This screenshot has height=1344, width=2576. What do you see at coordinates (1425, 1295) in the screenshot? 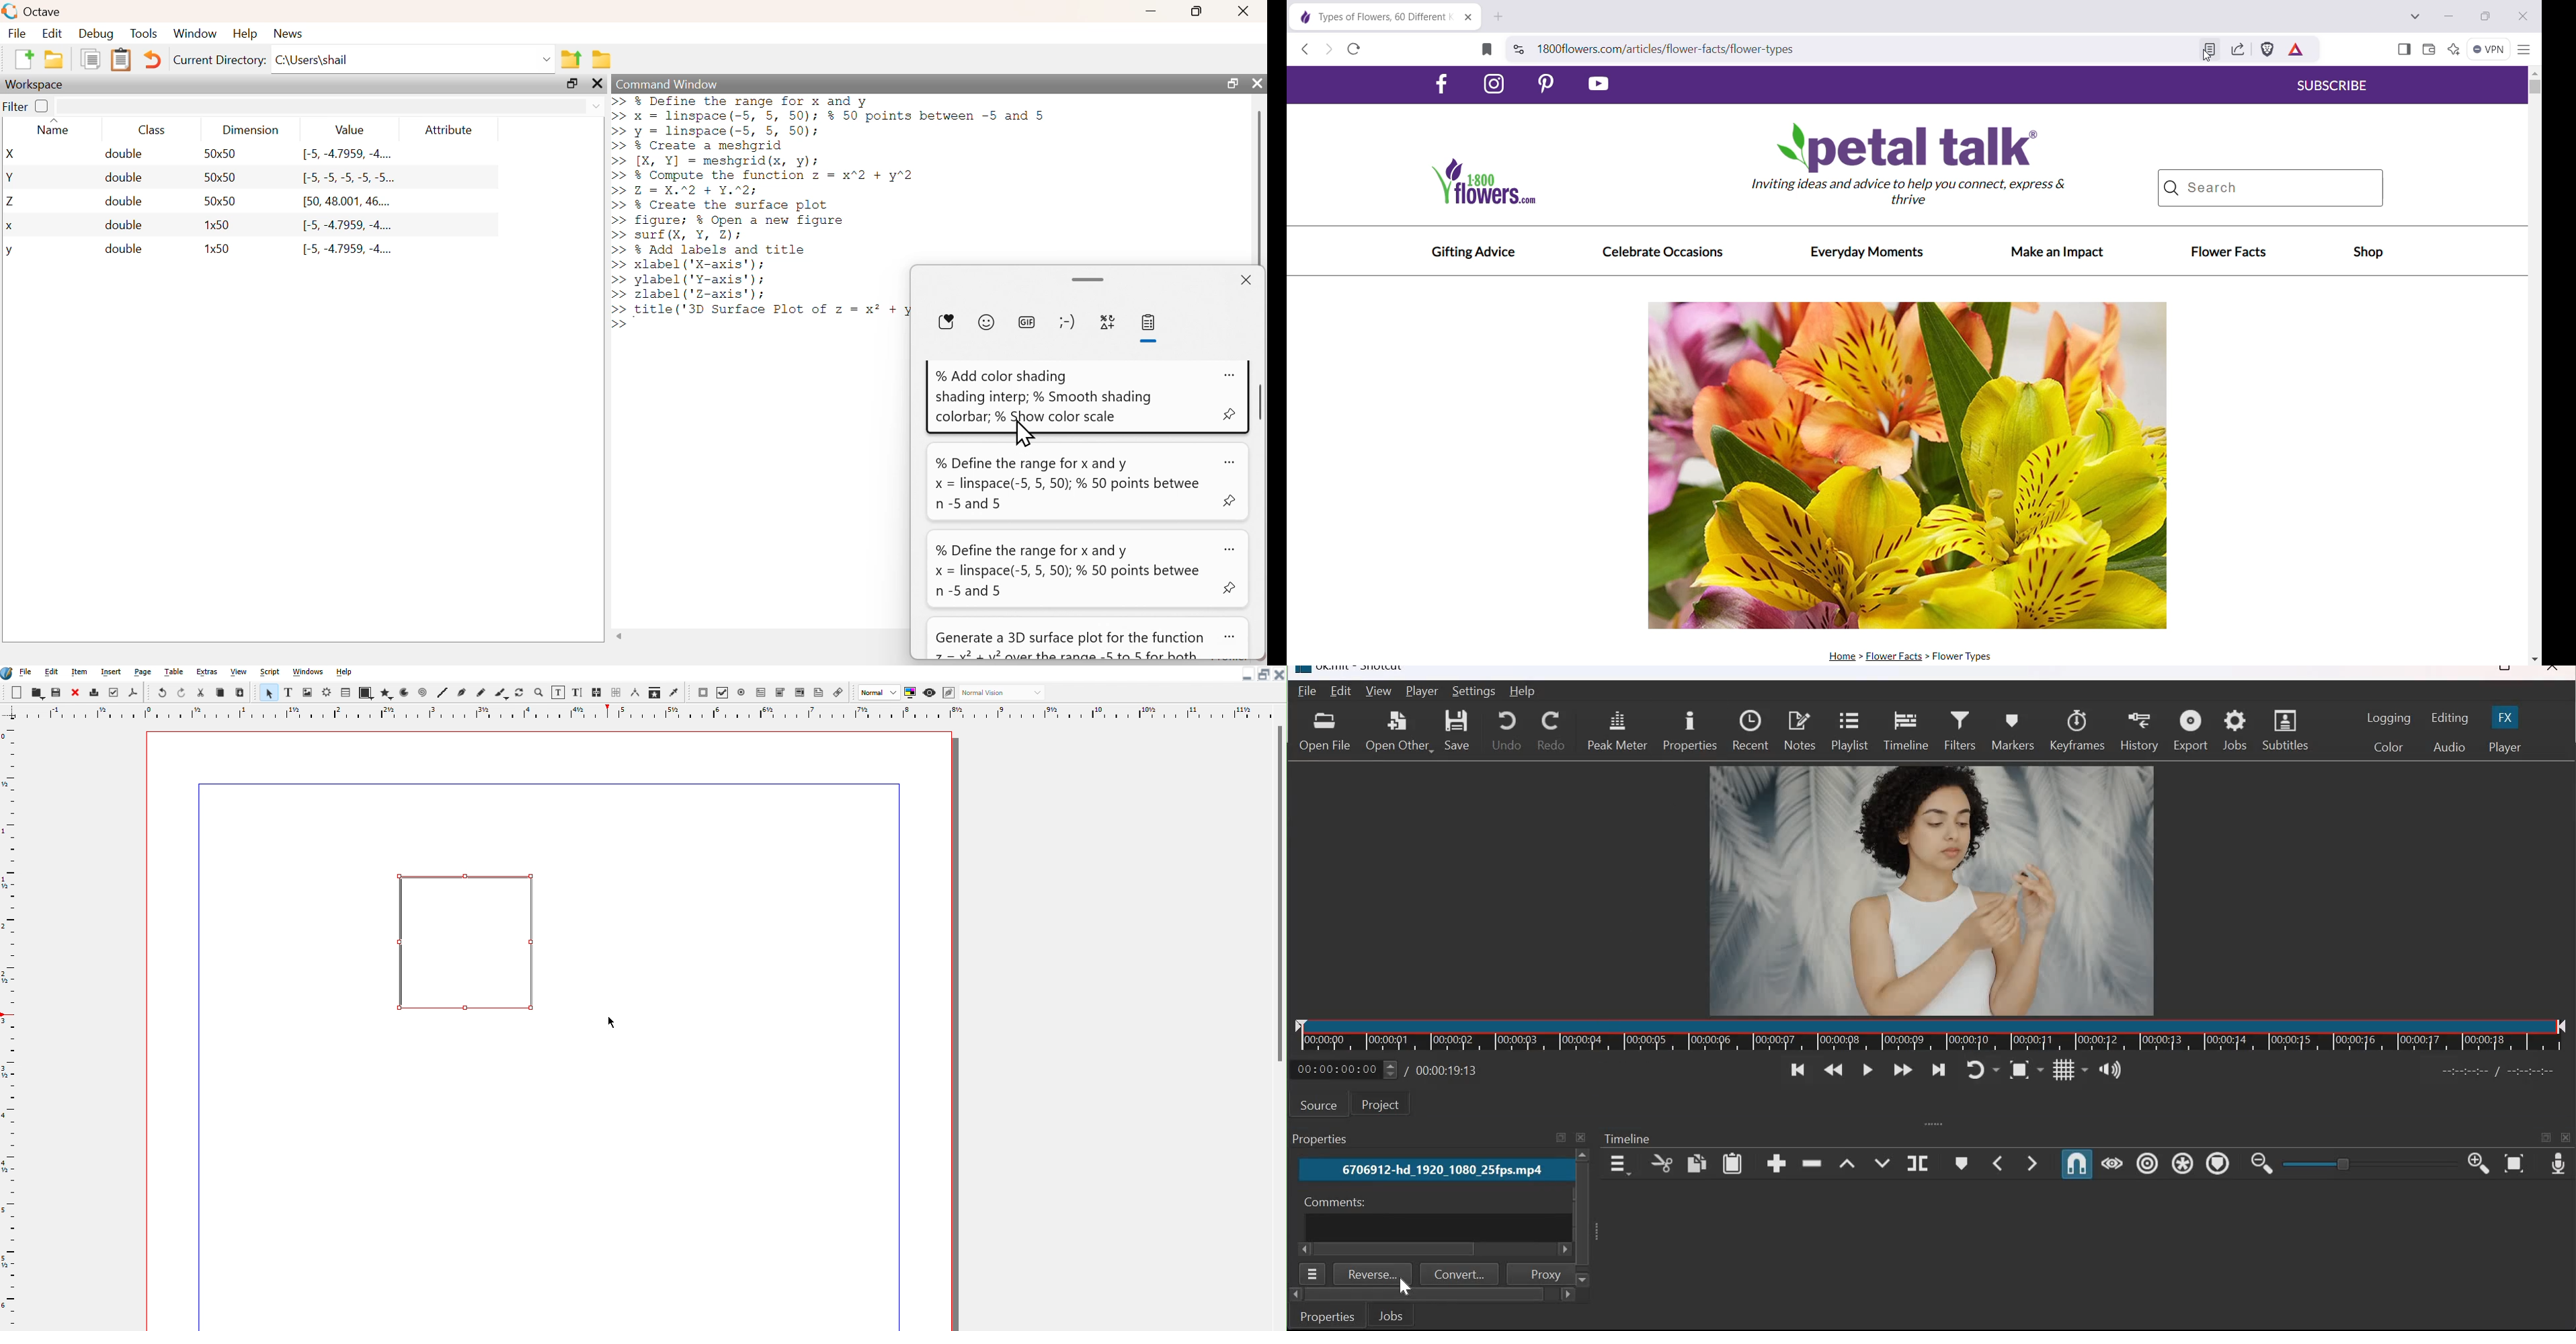
I see `scroll bar` at bounding box center [1425, 1295].